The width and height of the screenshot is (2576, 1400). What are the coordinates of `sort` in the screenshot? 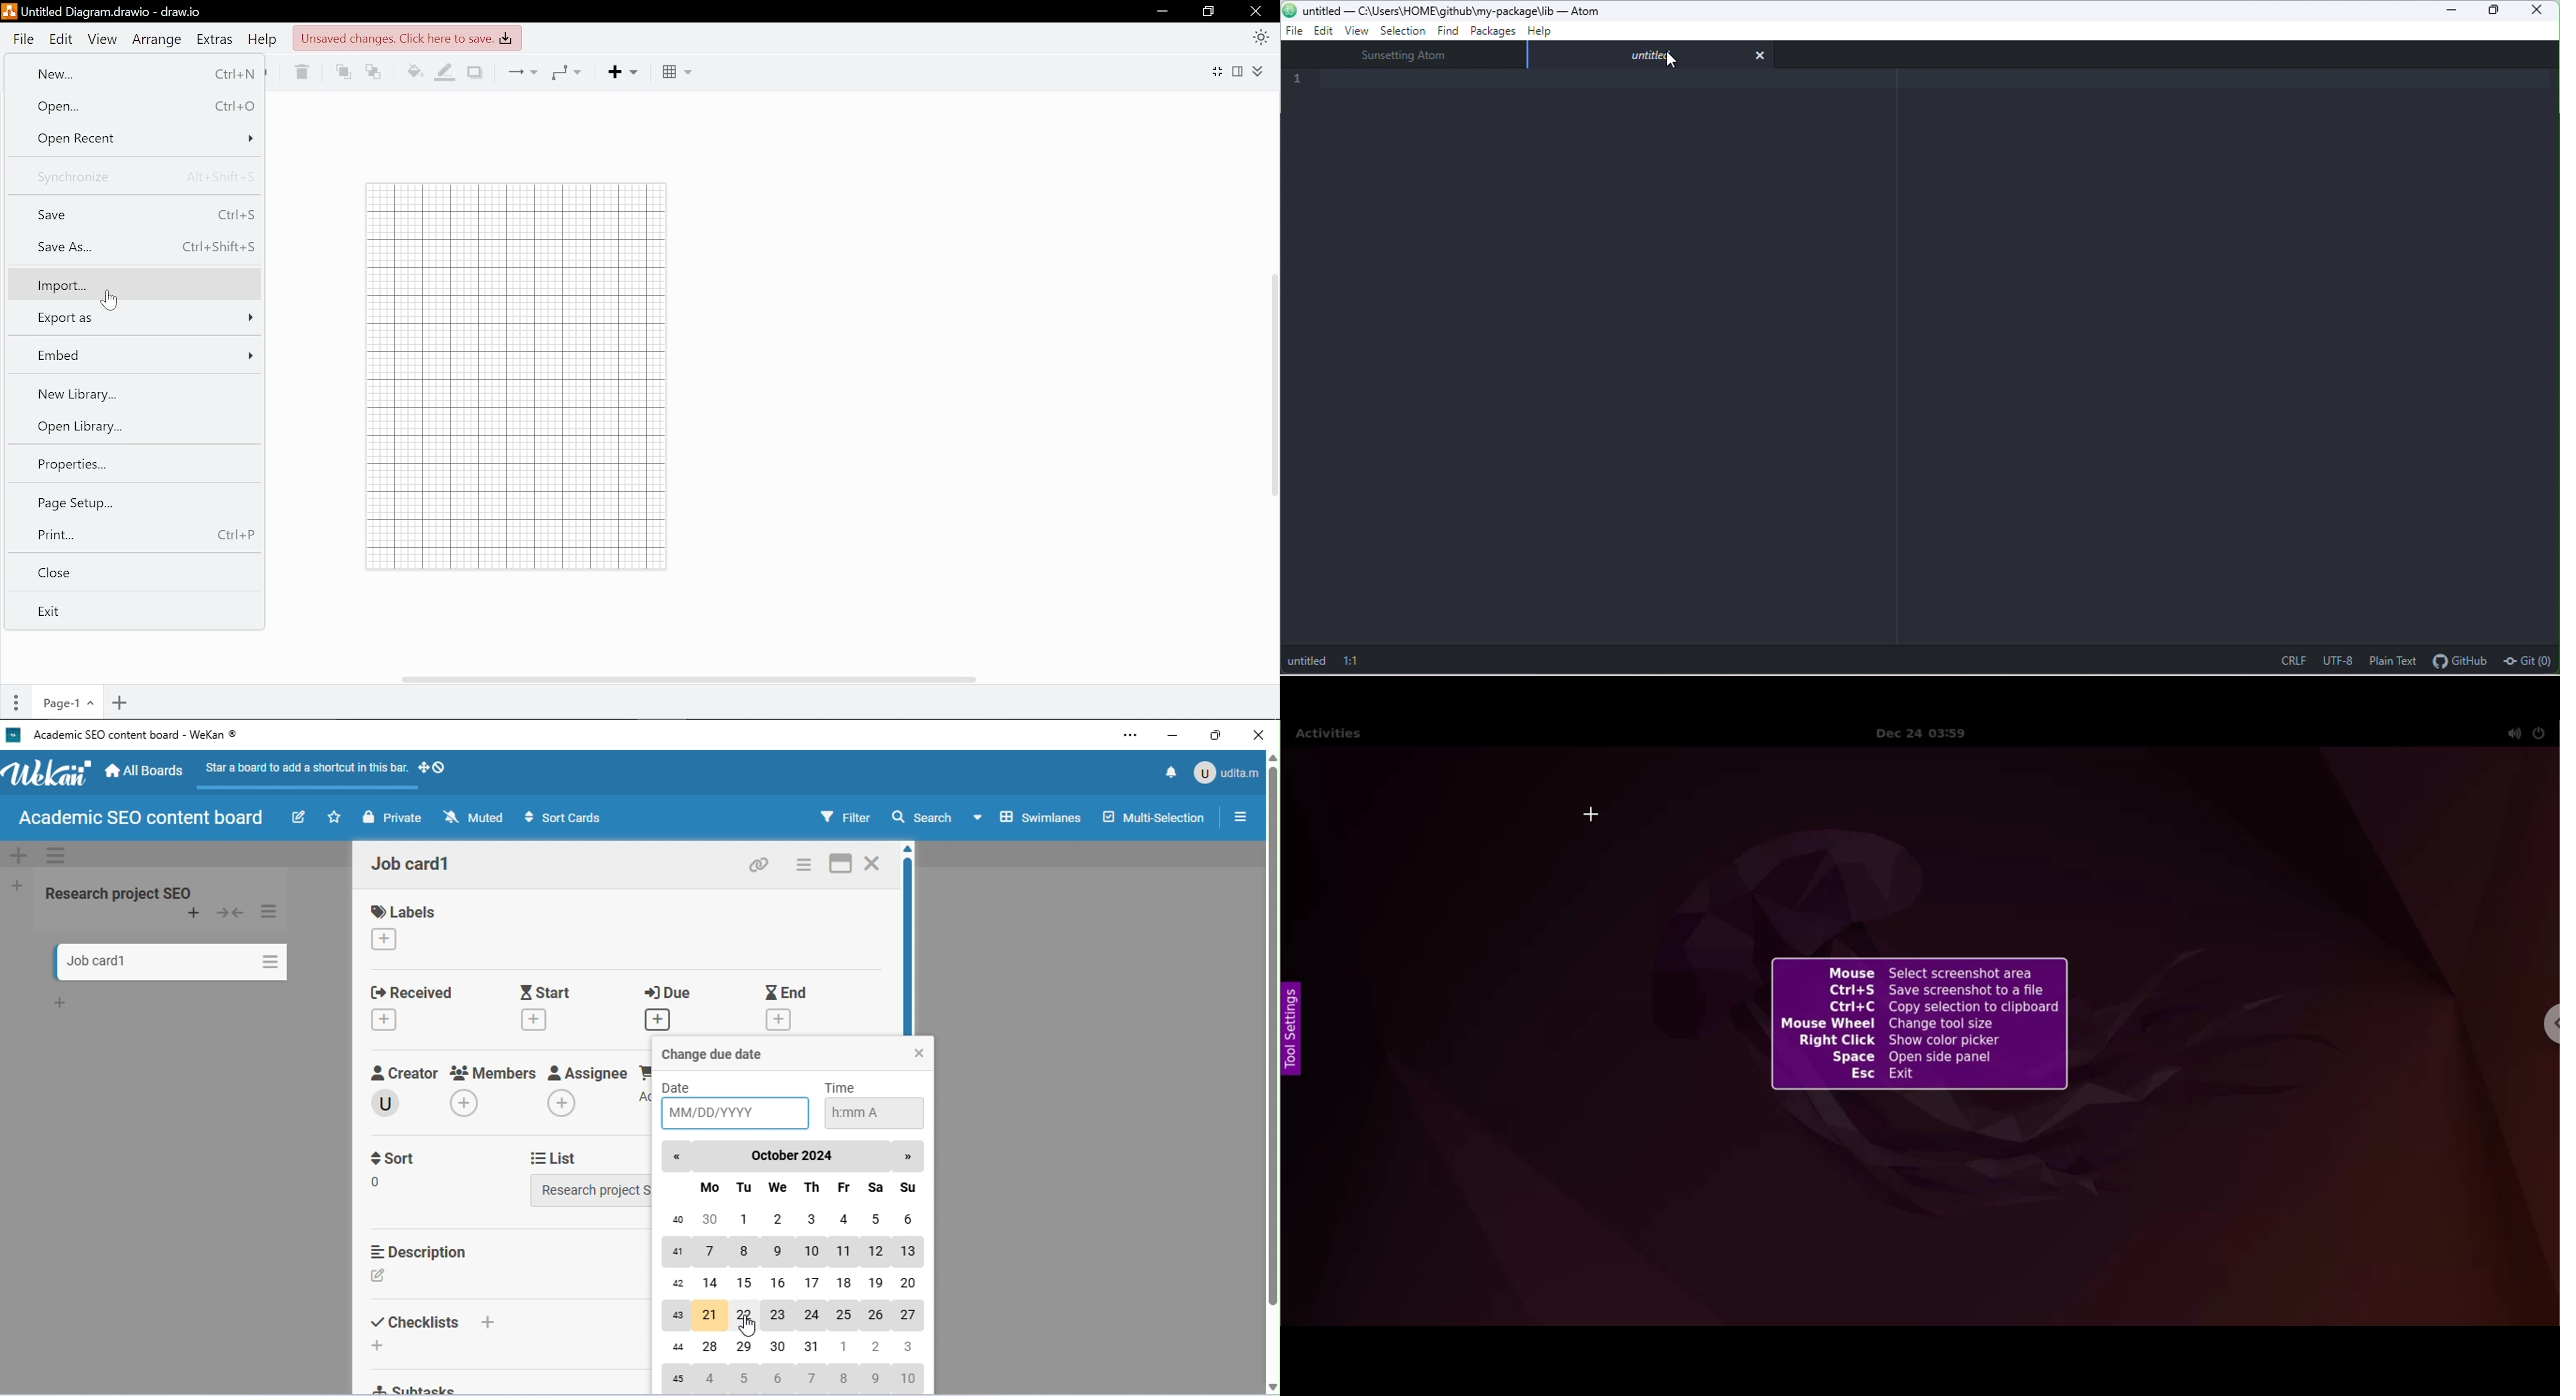 It's located at (398, 1160).